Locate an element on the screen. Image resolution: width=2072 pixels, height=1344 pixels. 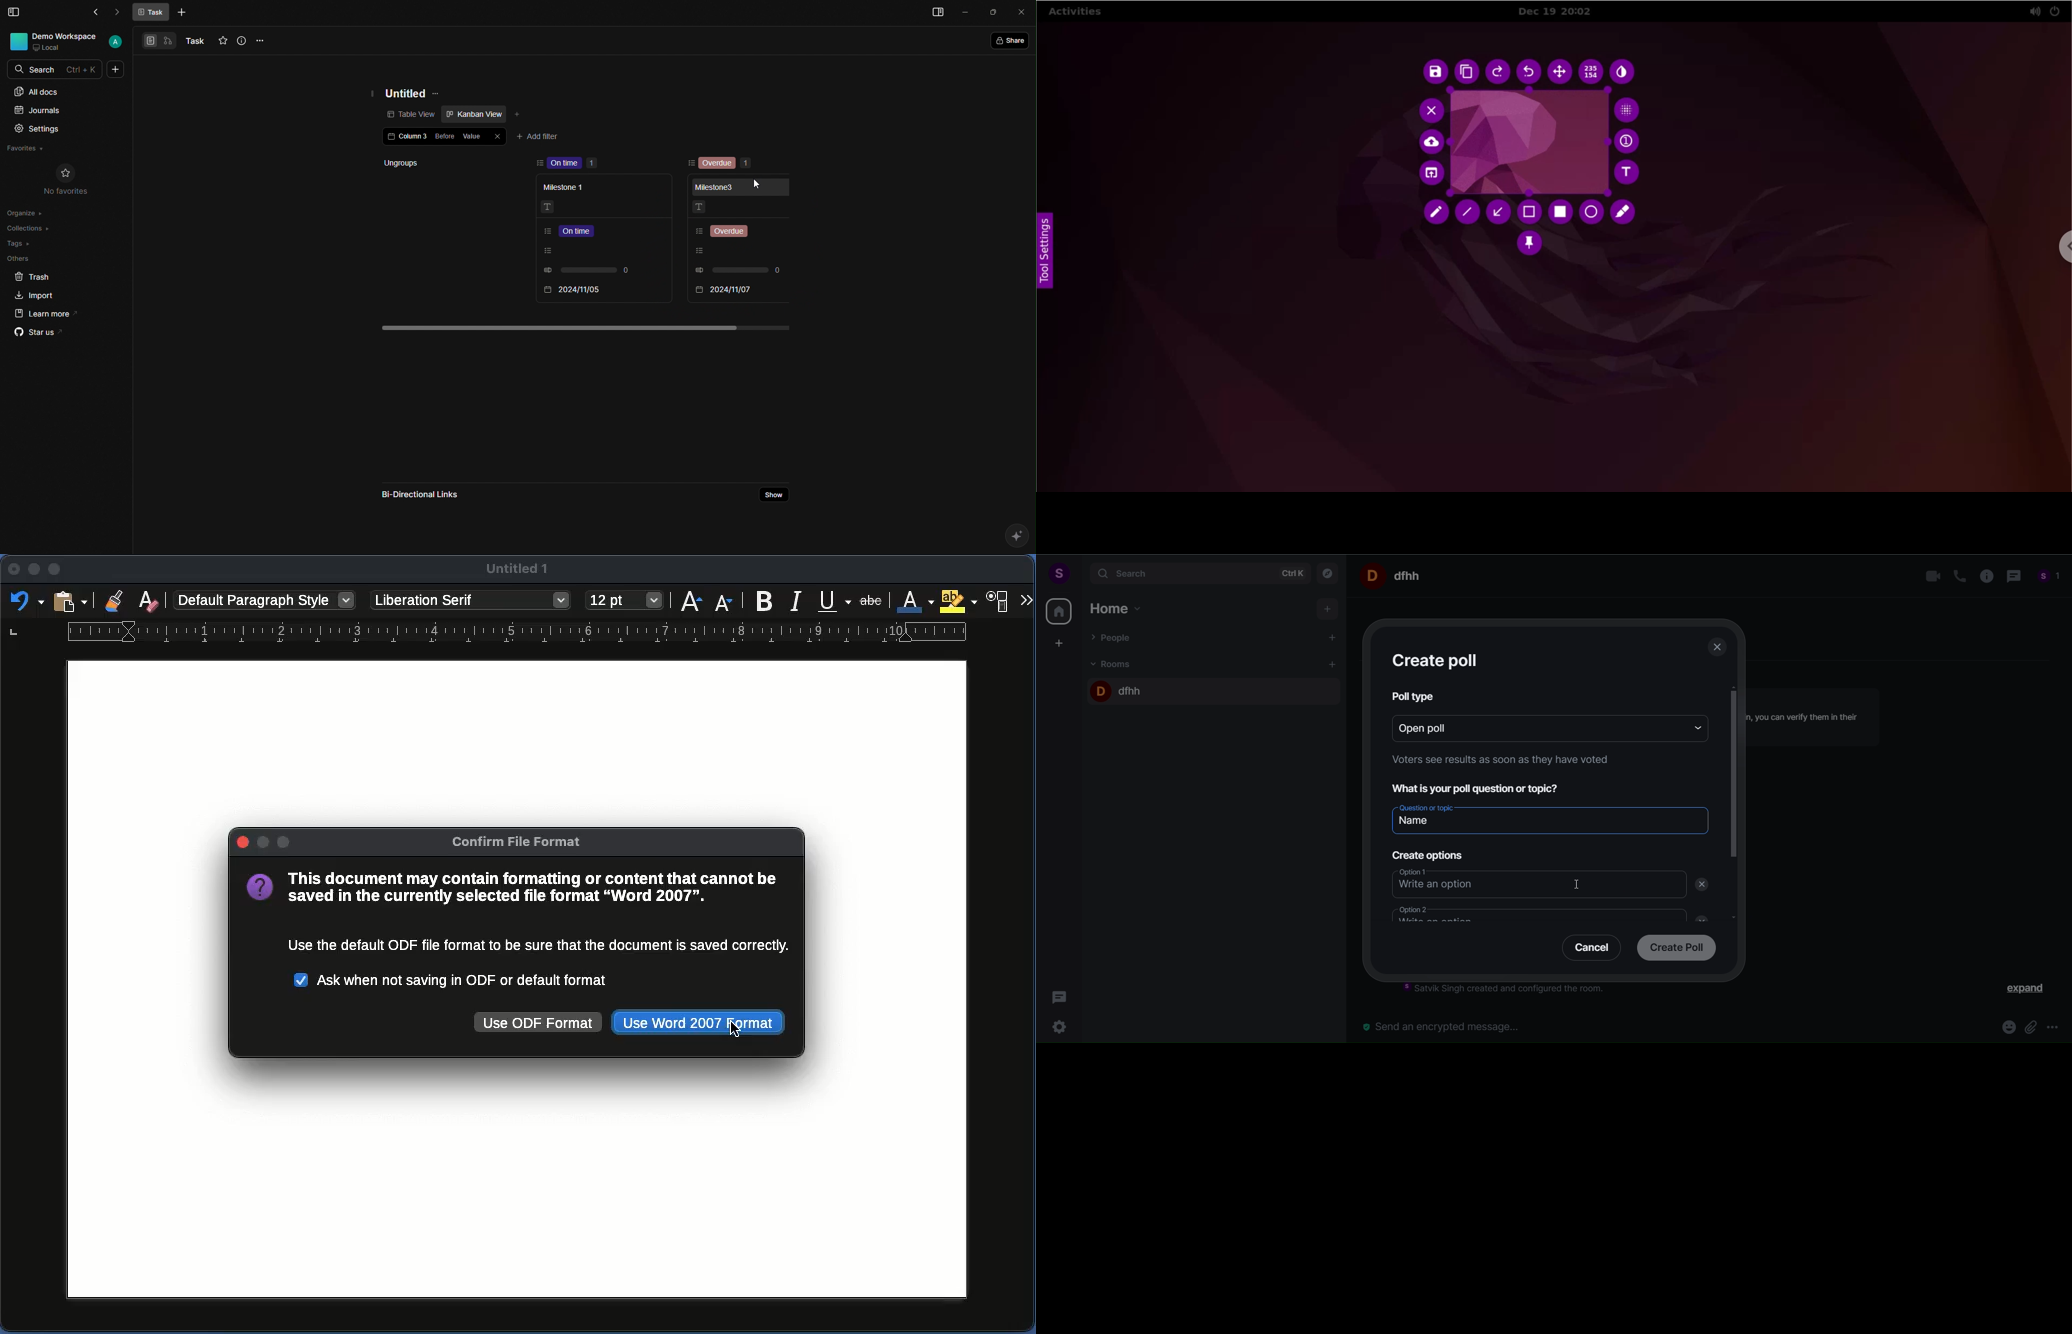
add room is located at coordinates (1334, 665).